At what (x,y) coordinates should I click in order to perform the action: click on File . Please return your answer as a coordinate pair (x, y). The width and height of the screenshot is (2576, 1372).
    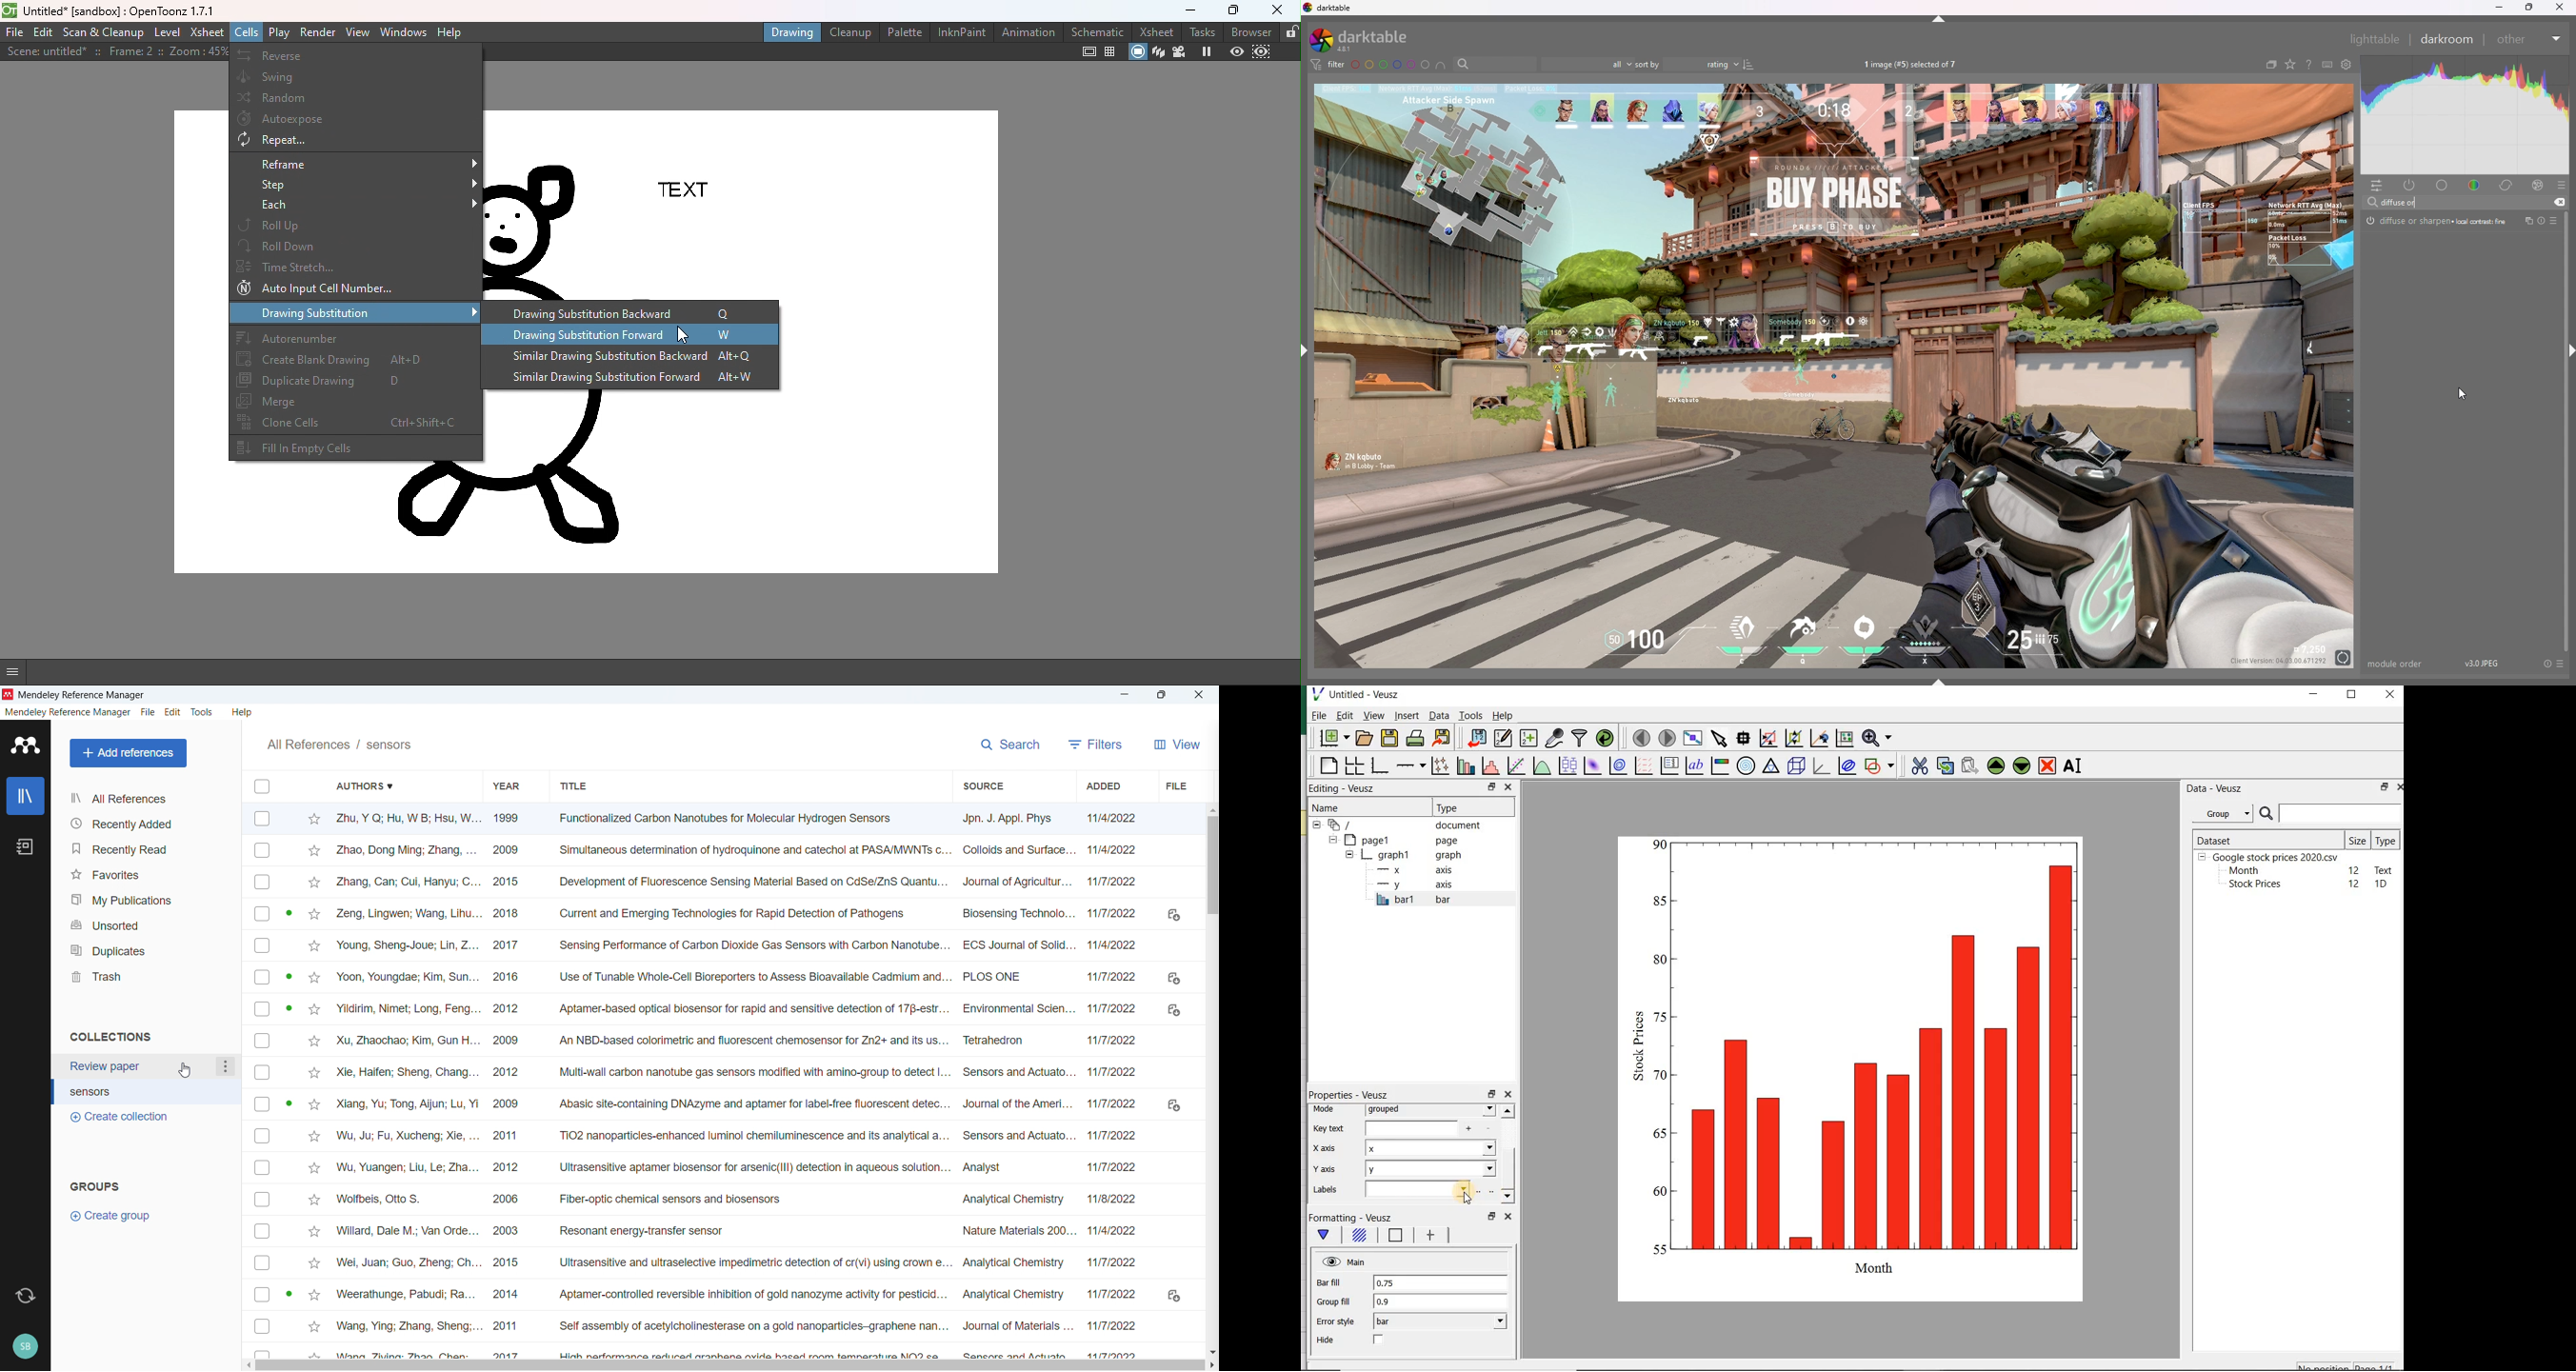
    Looking at the image, I should click on (148, 712).